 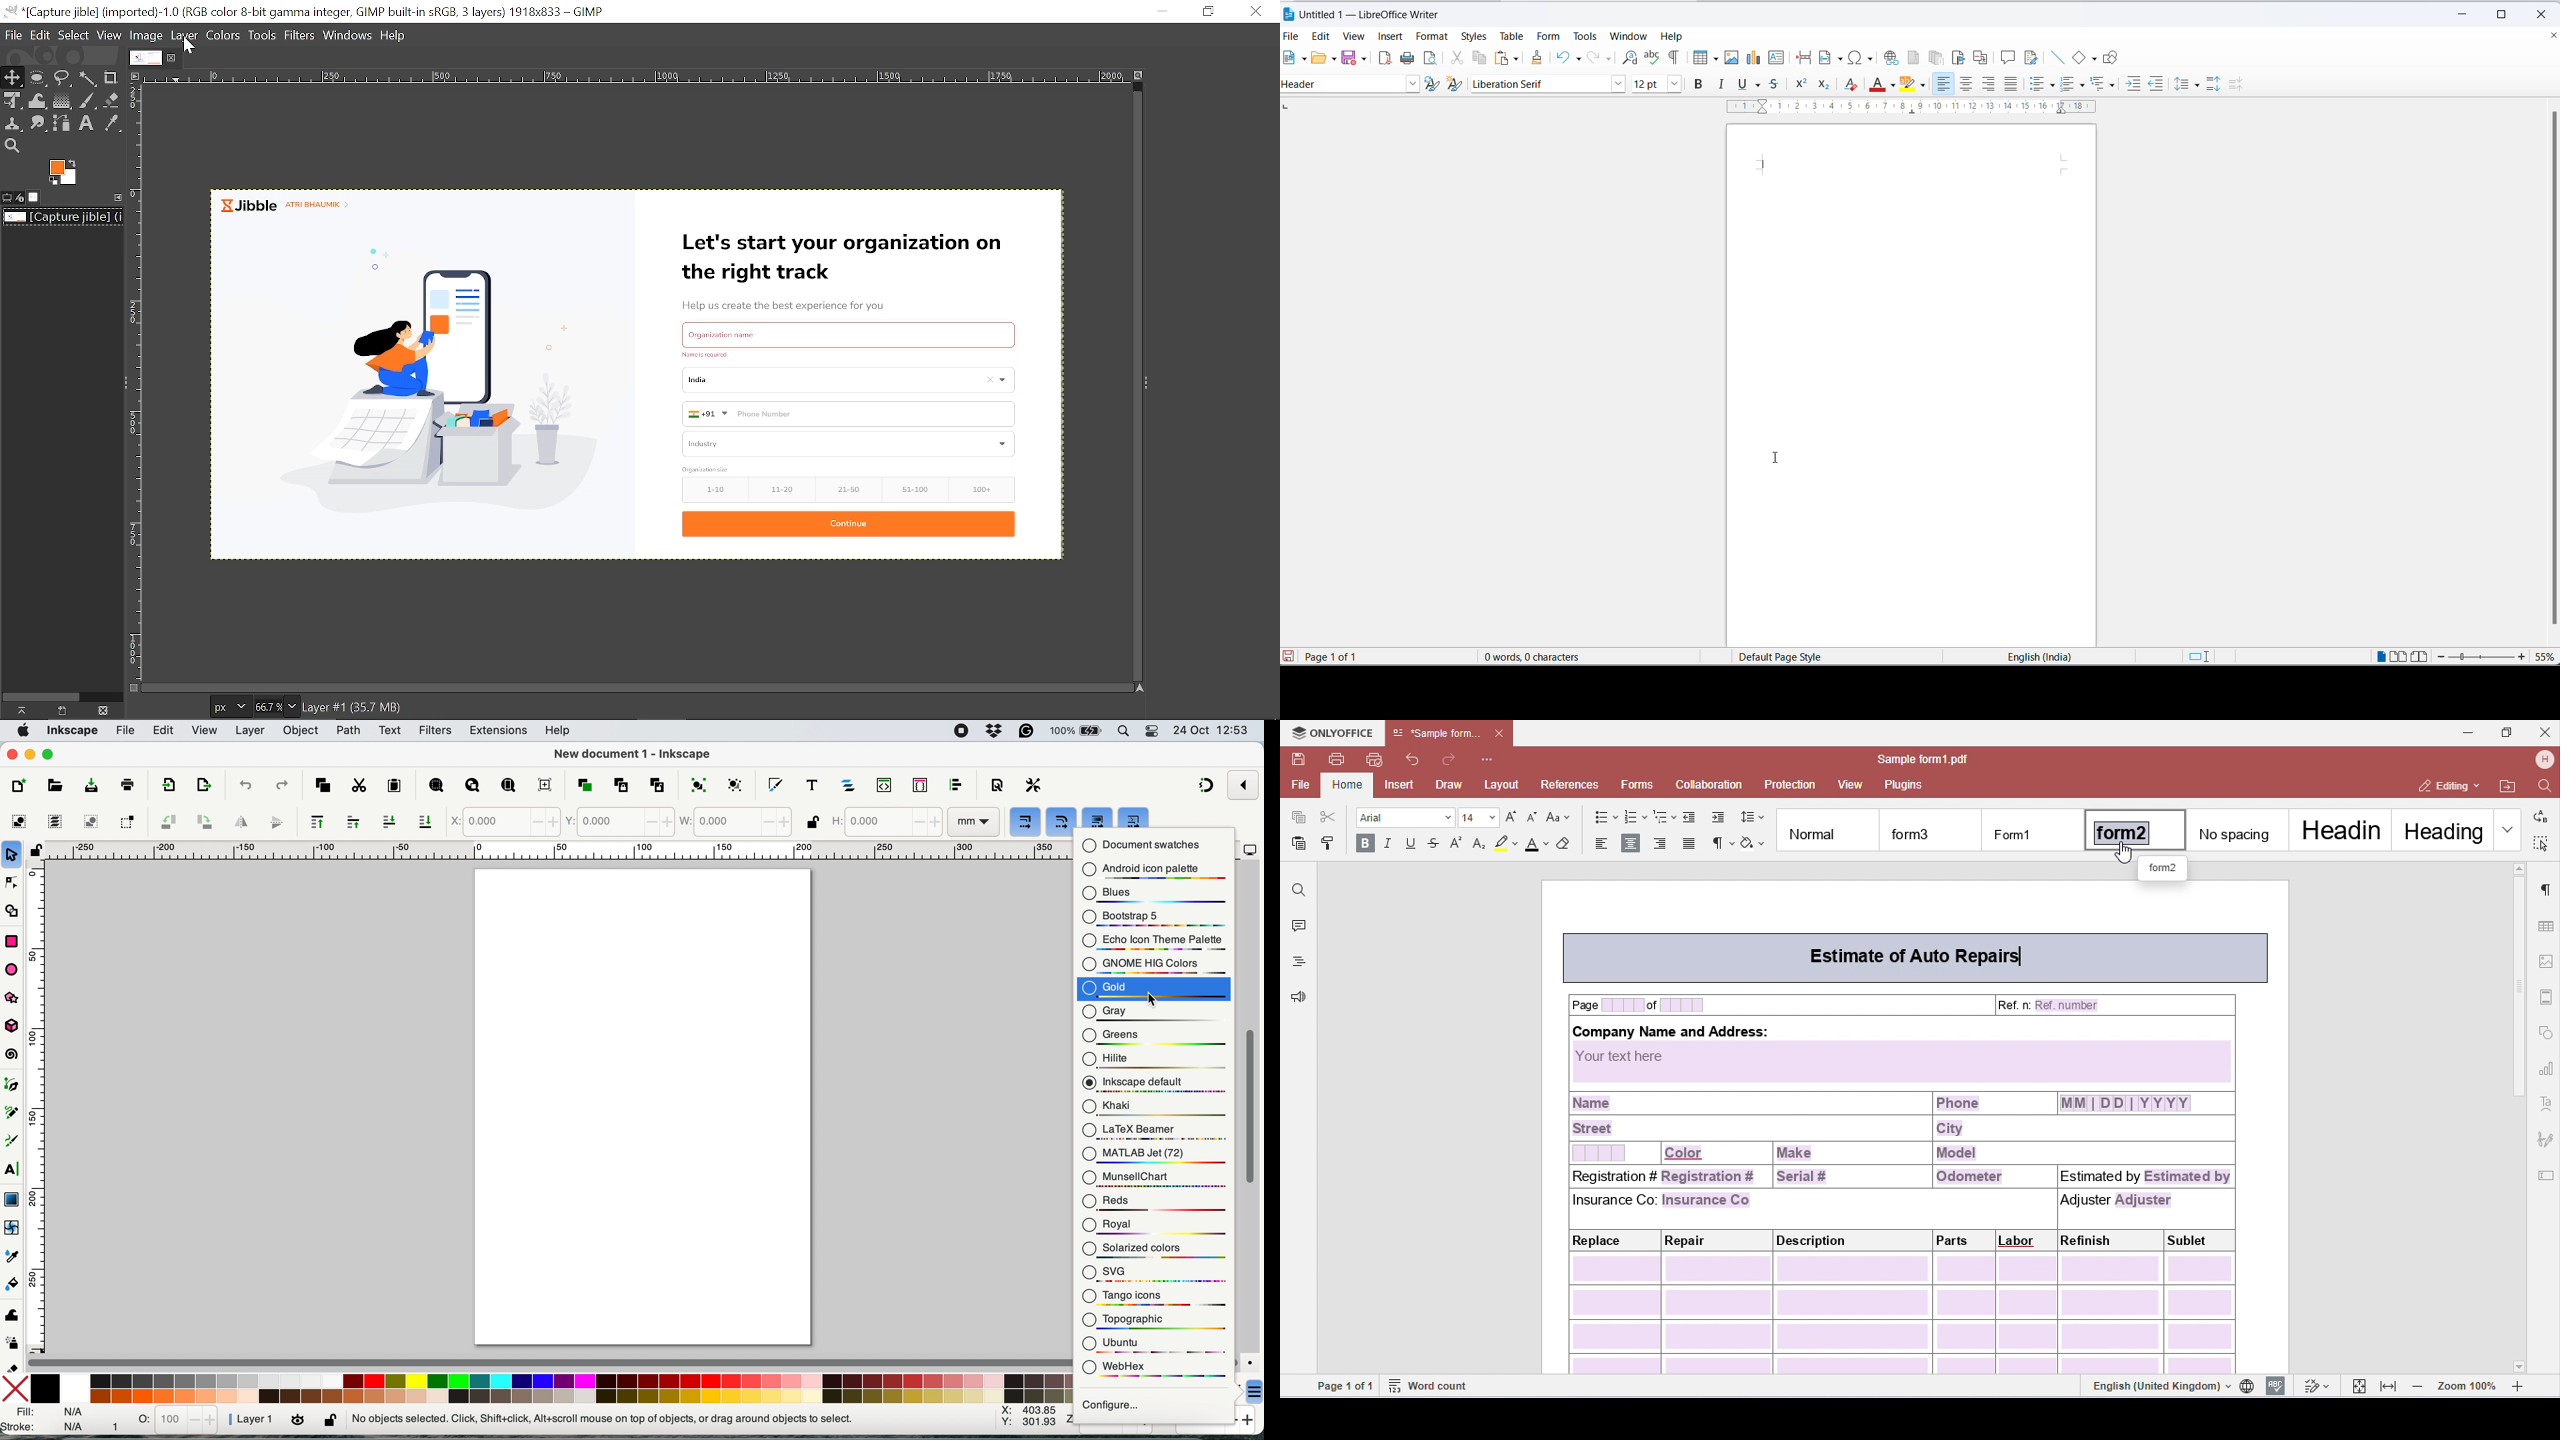 I want to click on Horizontal label, so click(x=635, y=78).